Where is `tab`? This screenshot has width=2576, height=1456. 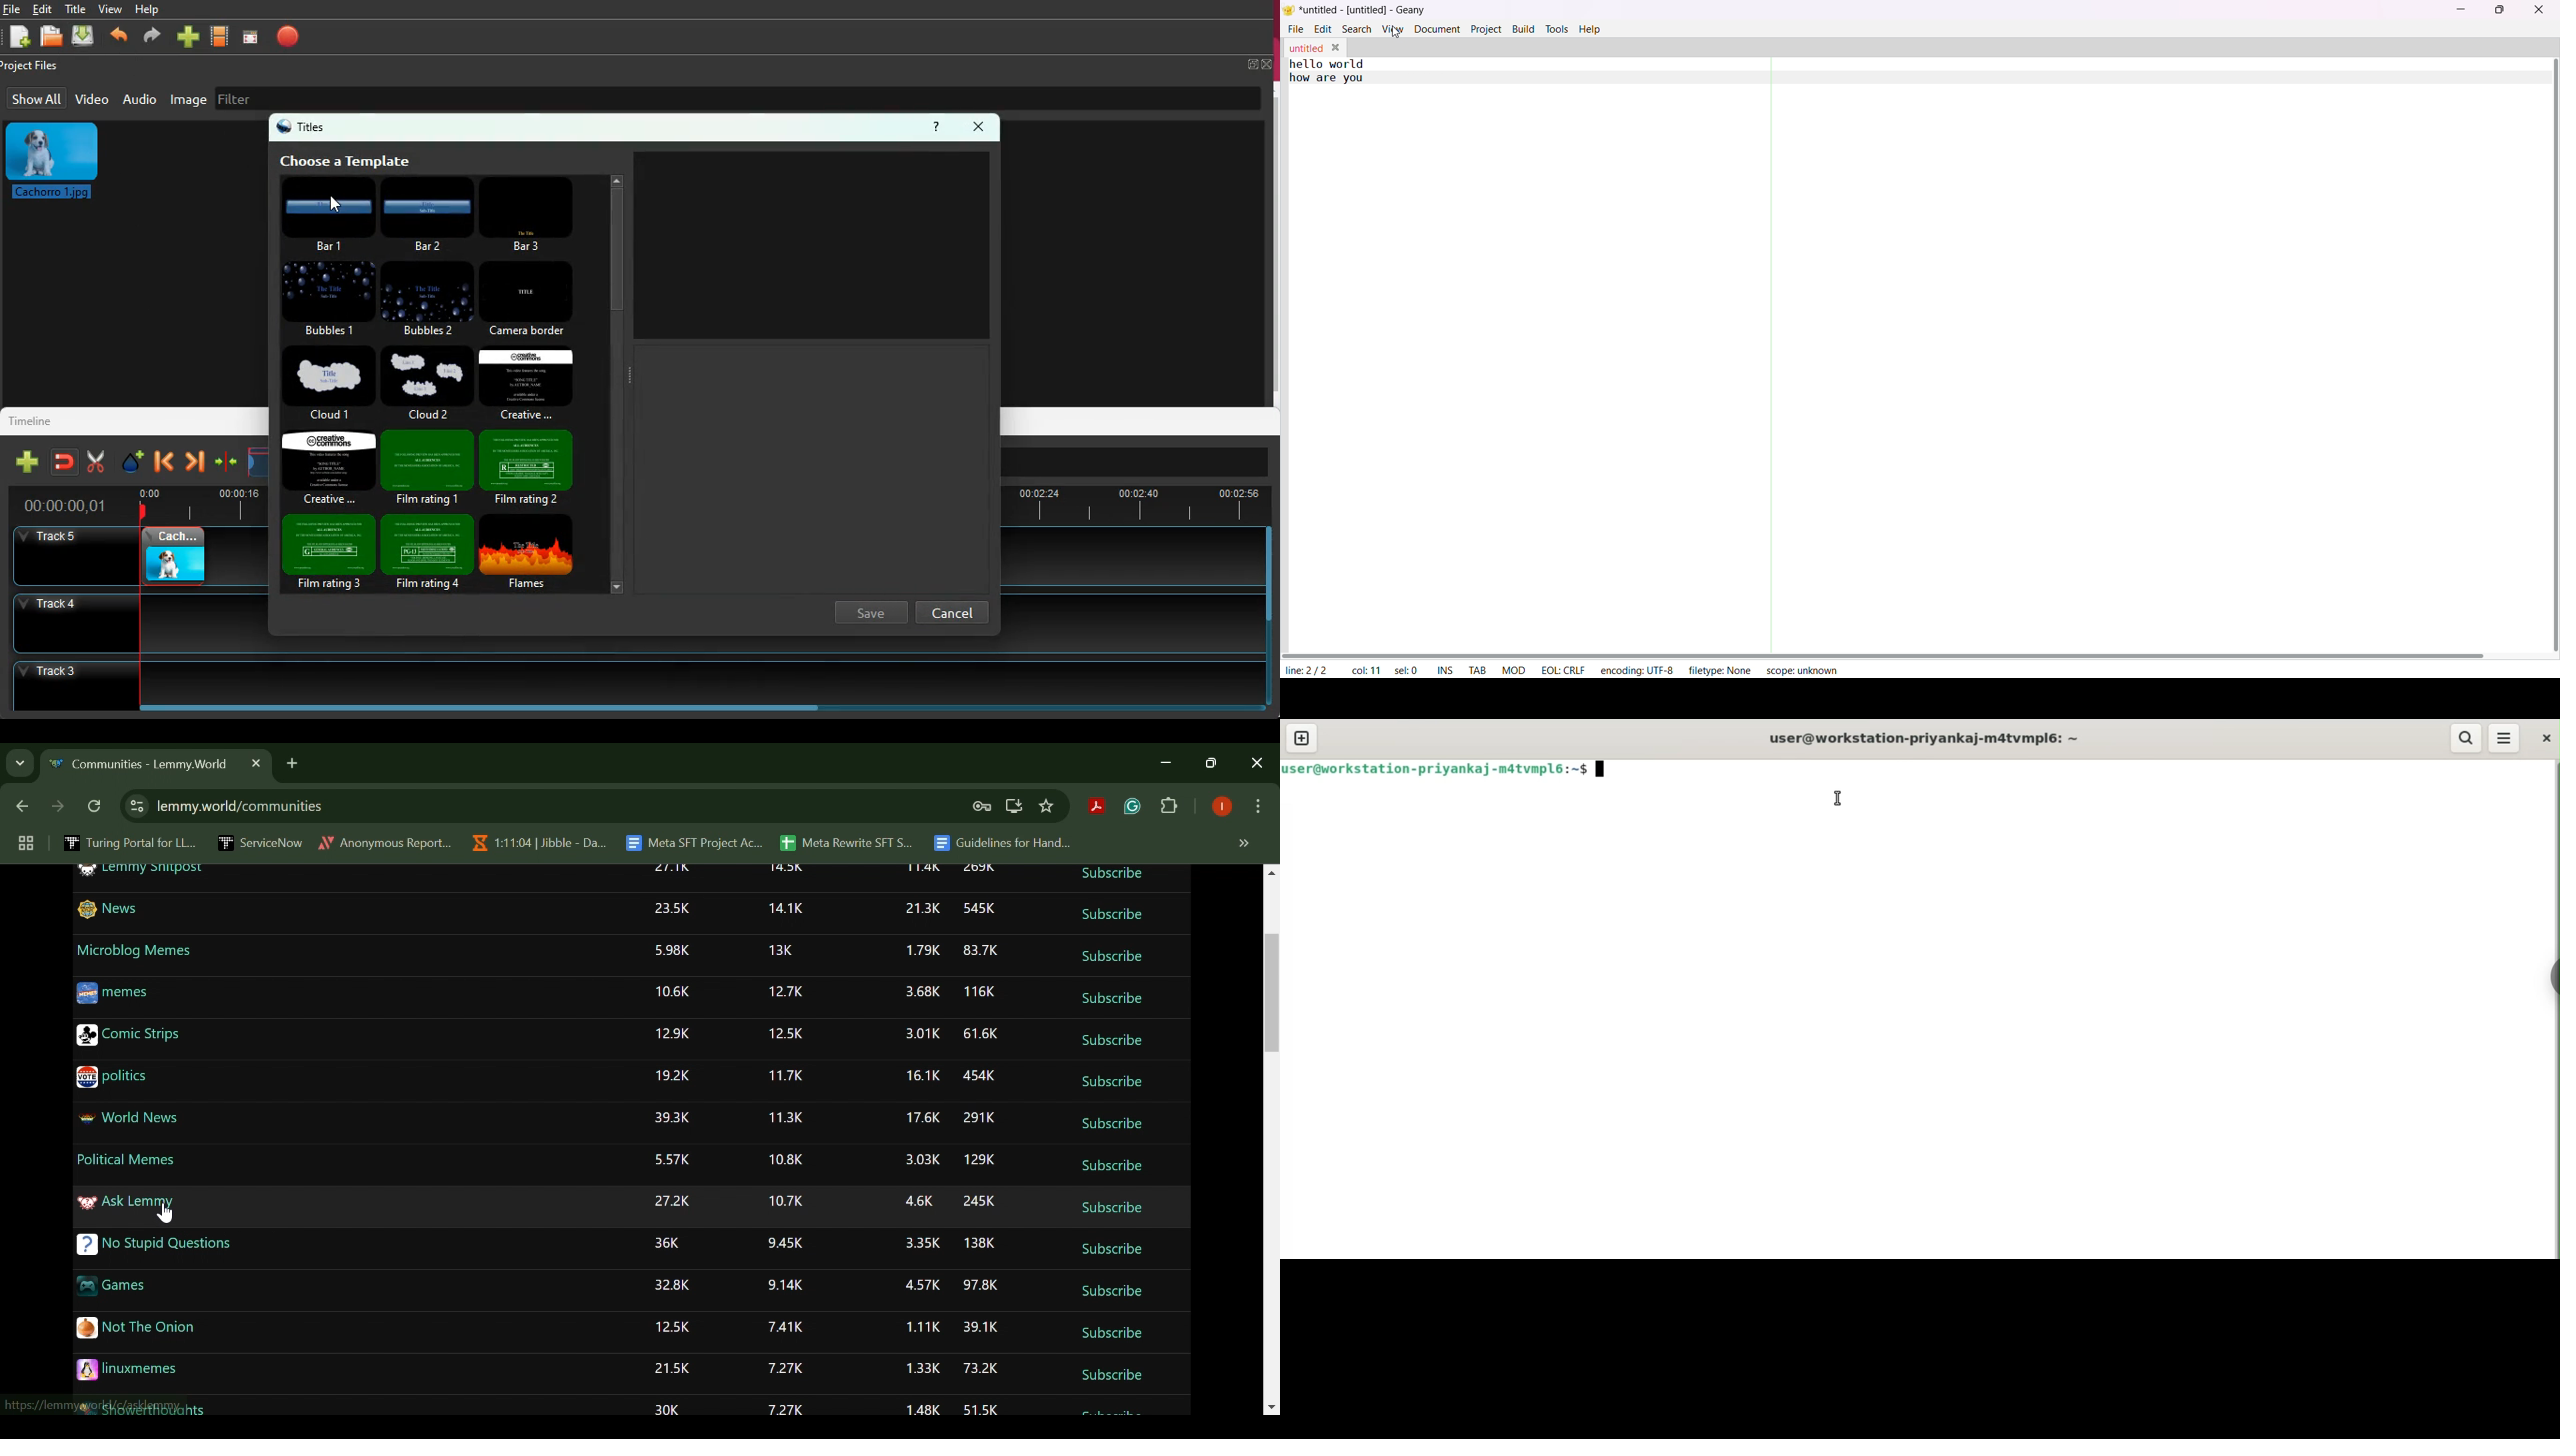
tab is located at coordinates (1477, 669).